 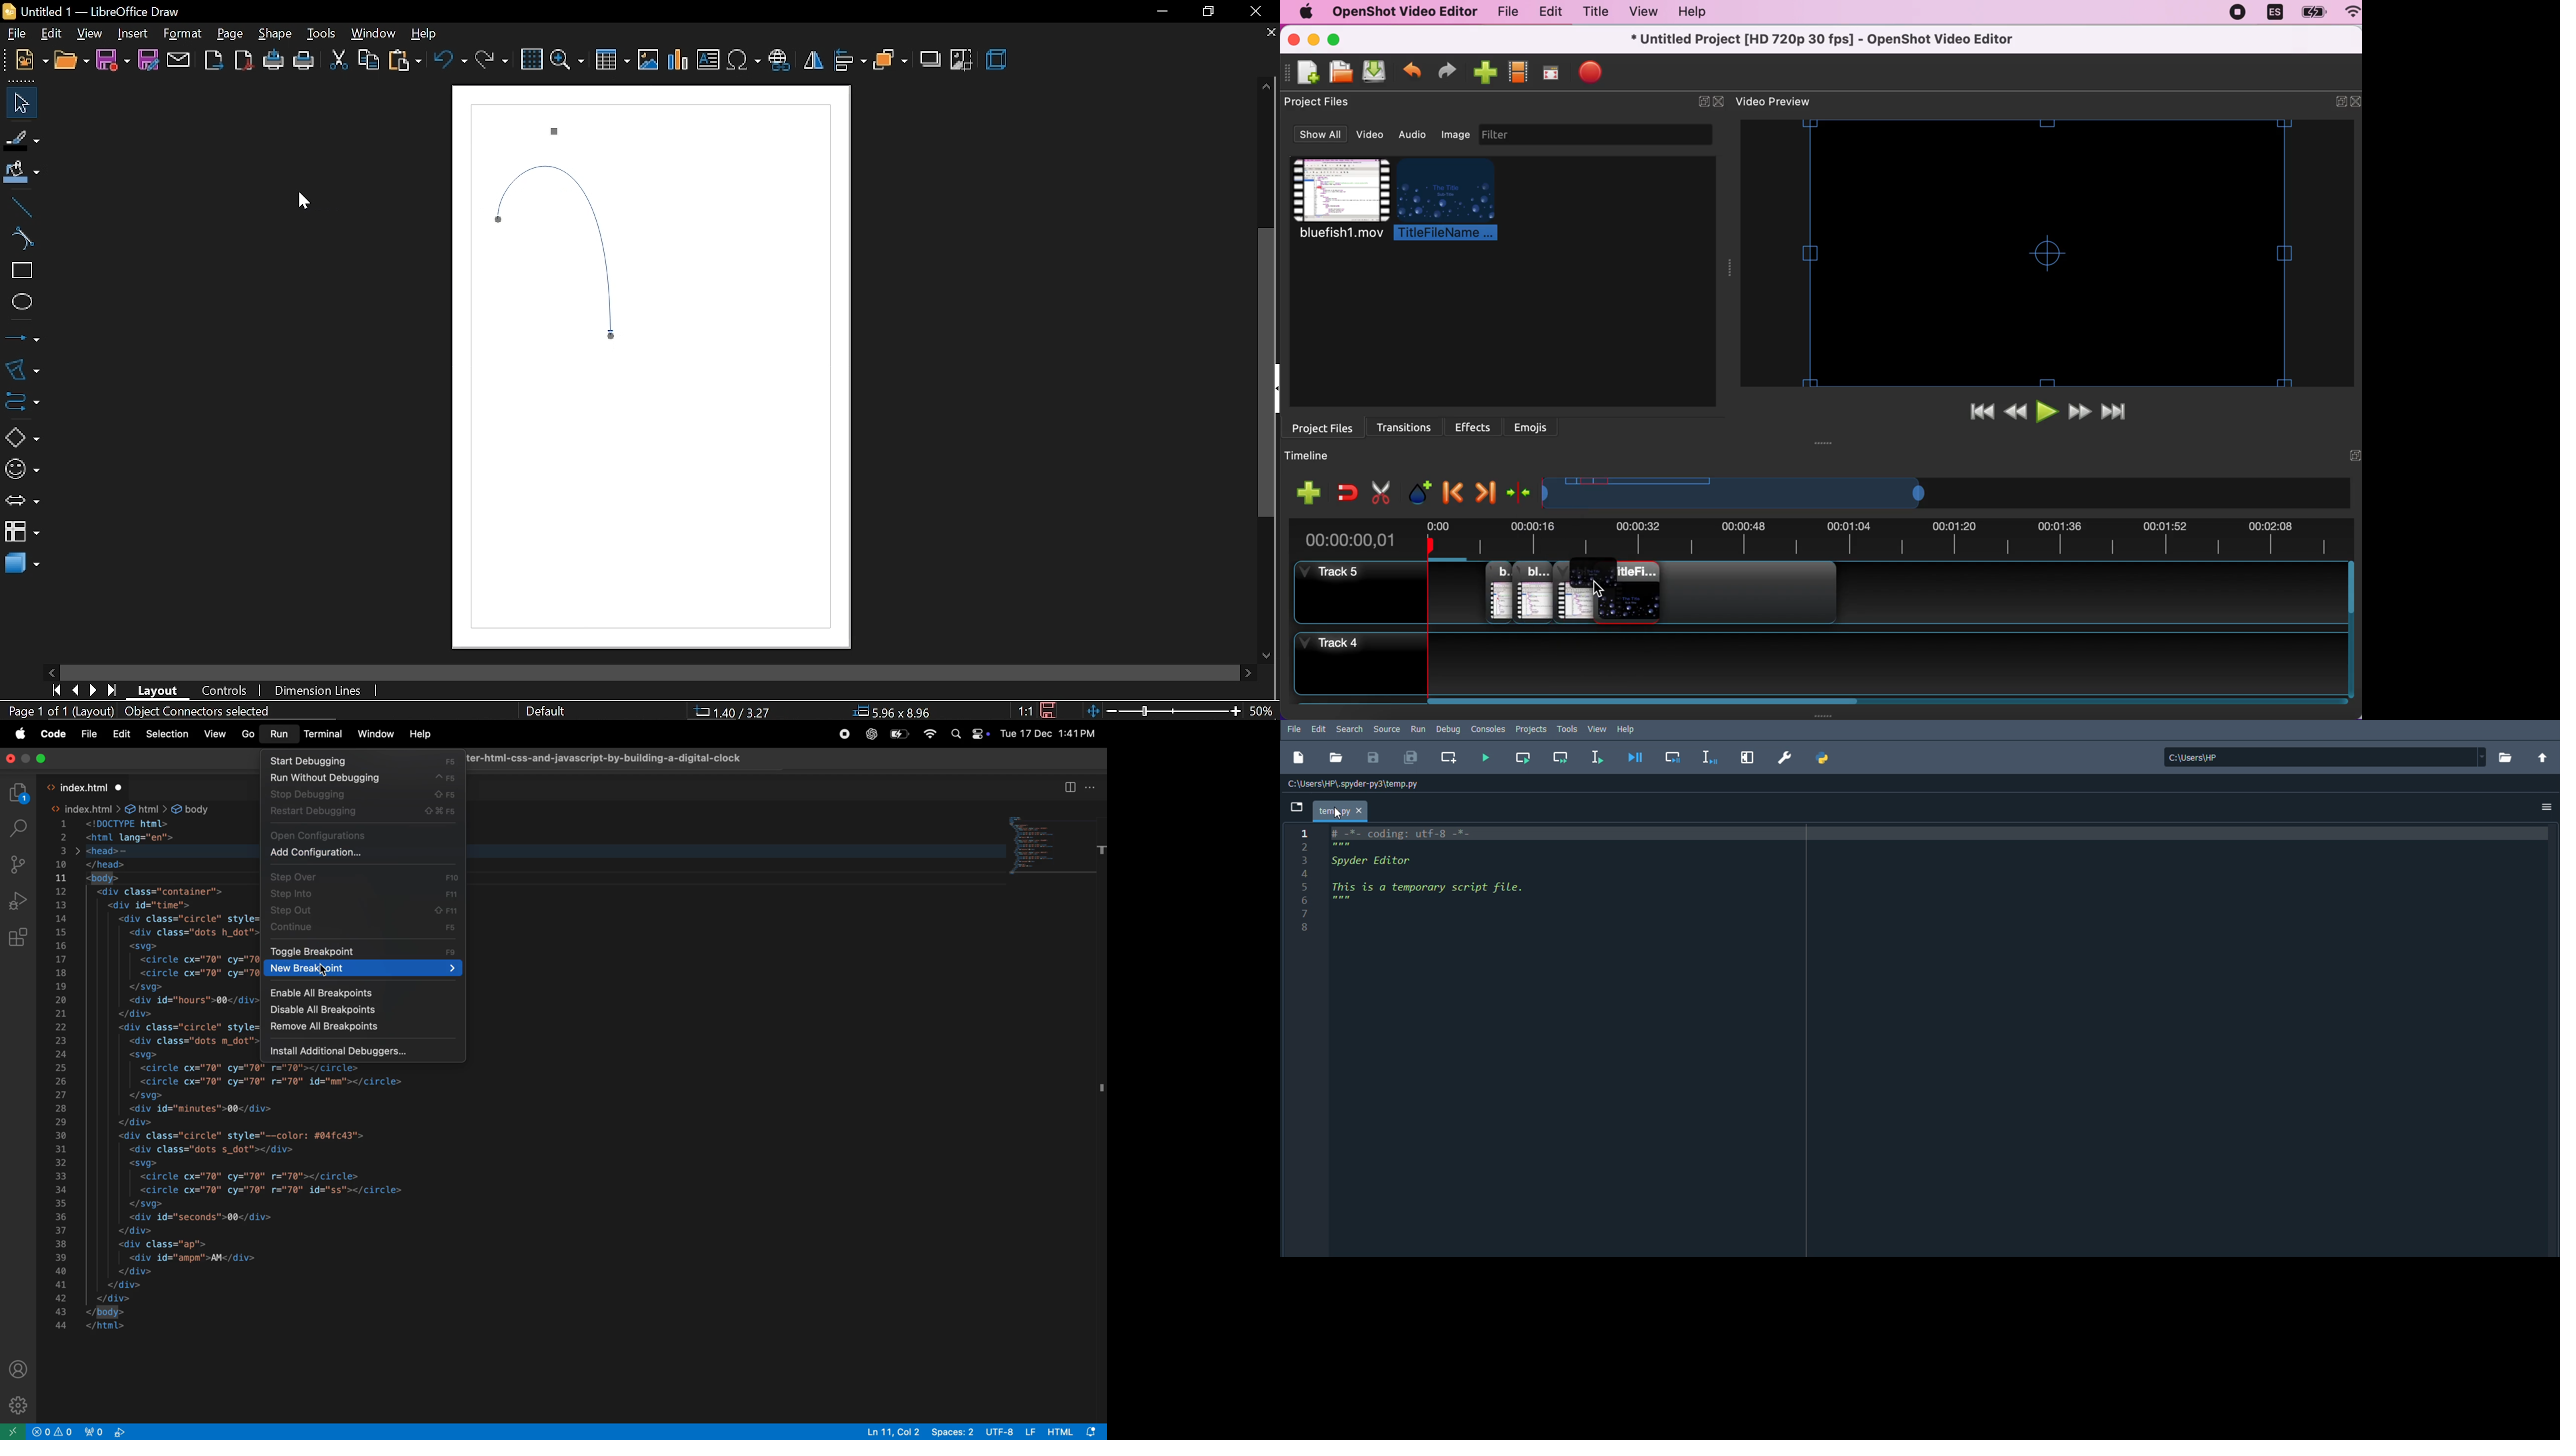 What do you see at coordinates (1269, 653) in the screenshot?
I see `move down` at bounding box center [1269, 653].